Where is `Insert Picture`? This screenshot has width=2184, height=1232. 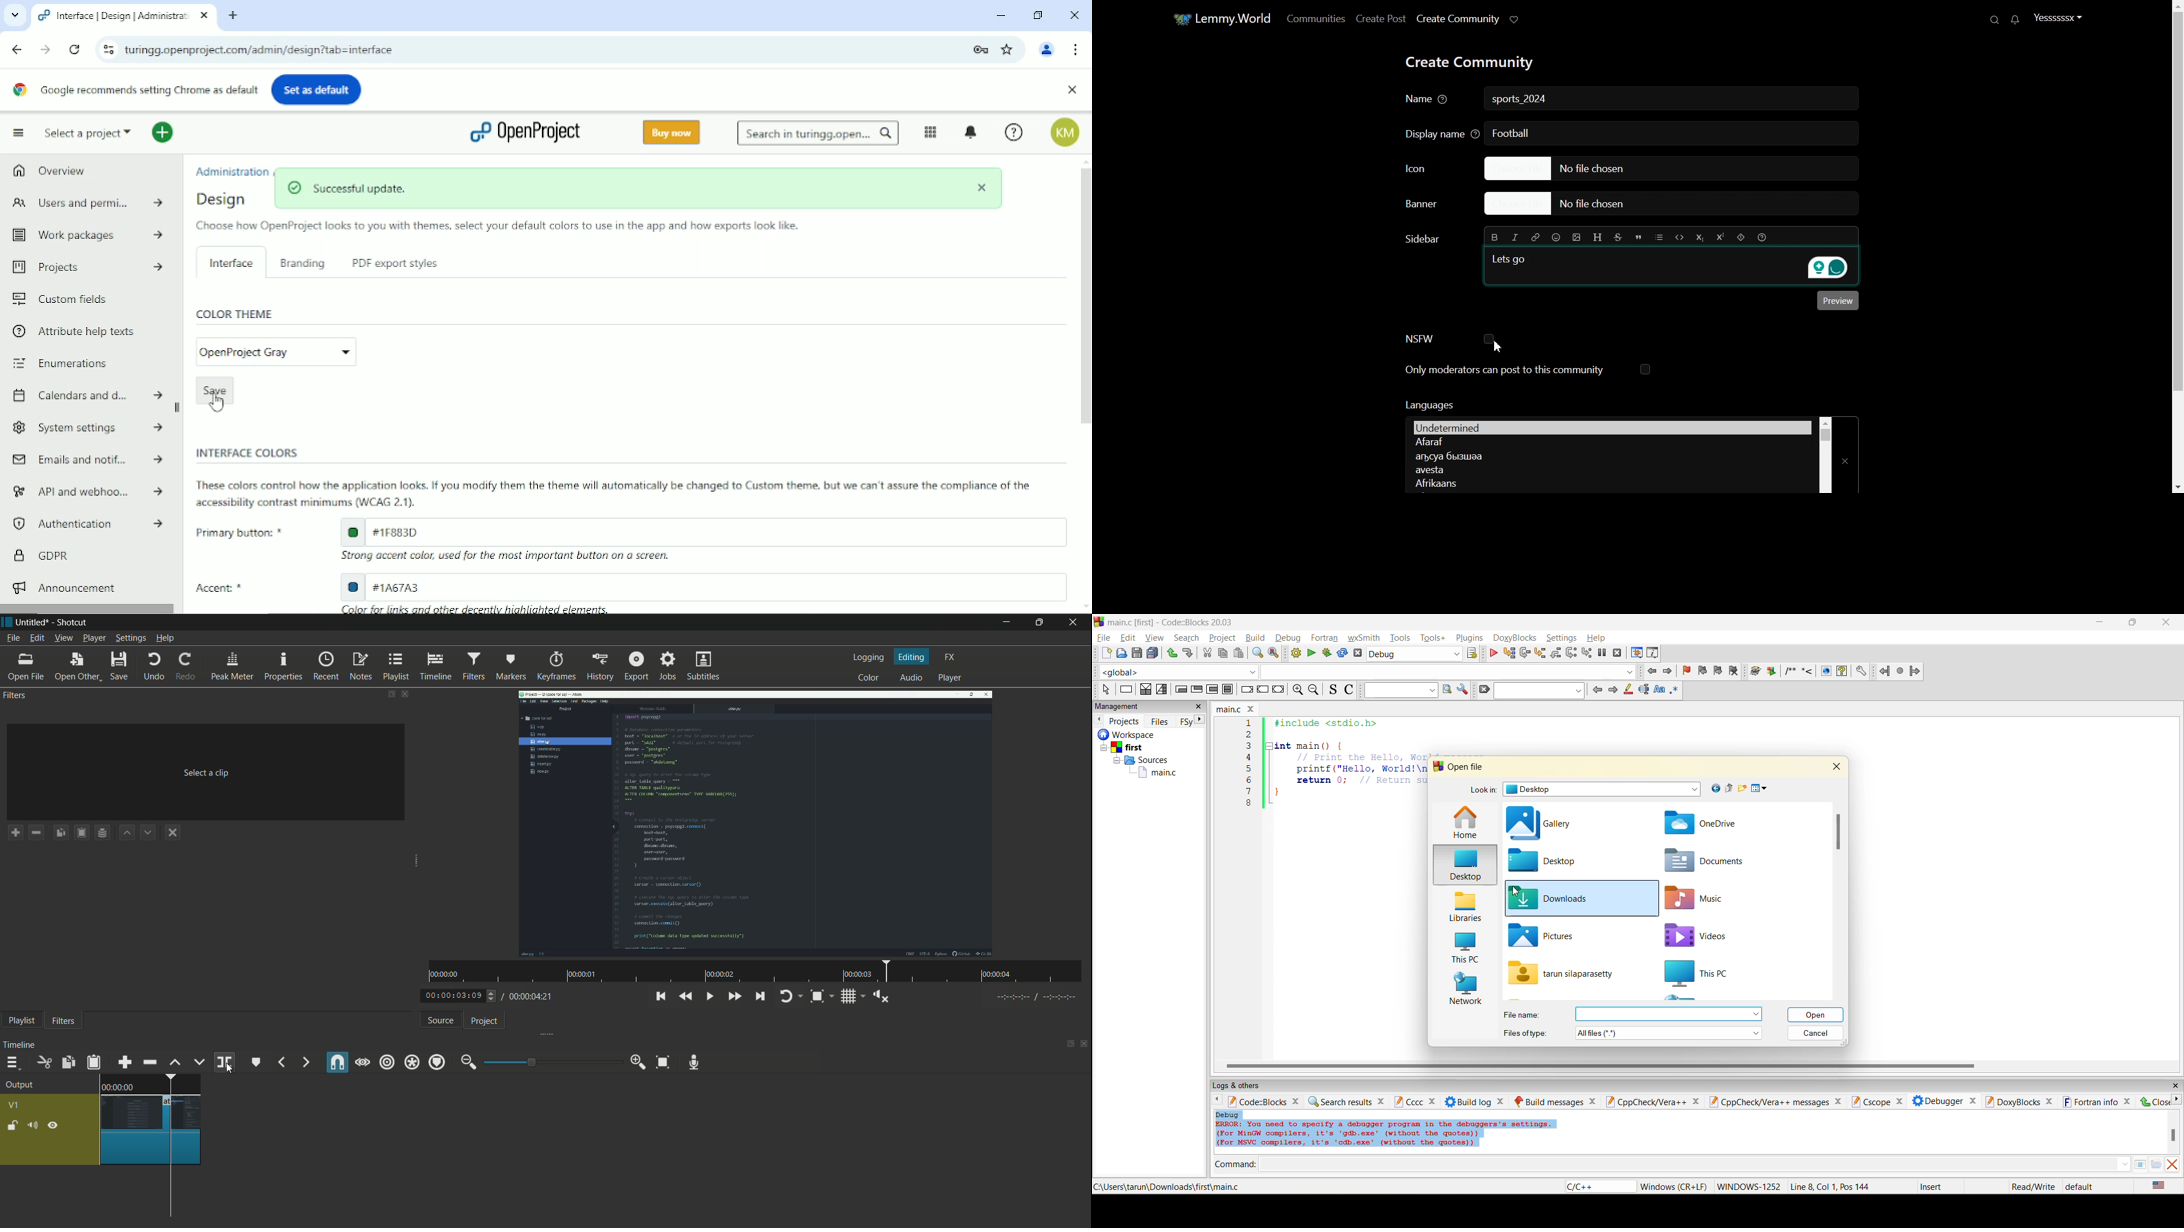
Insert Picture is located at coordinates (1577, 238).